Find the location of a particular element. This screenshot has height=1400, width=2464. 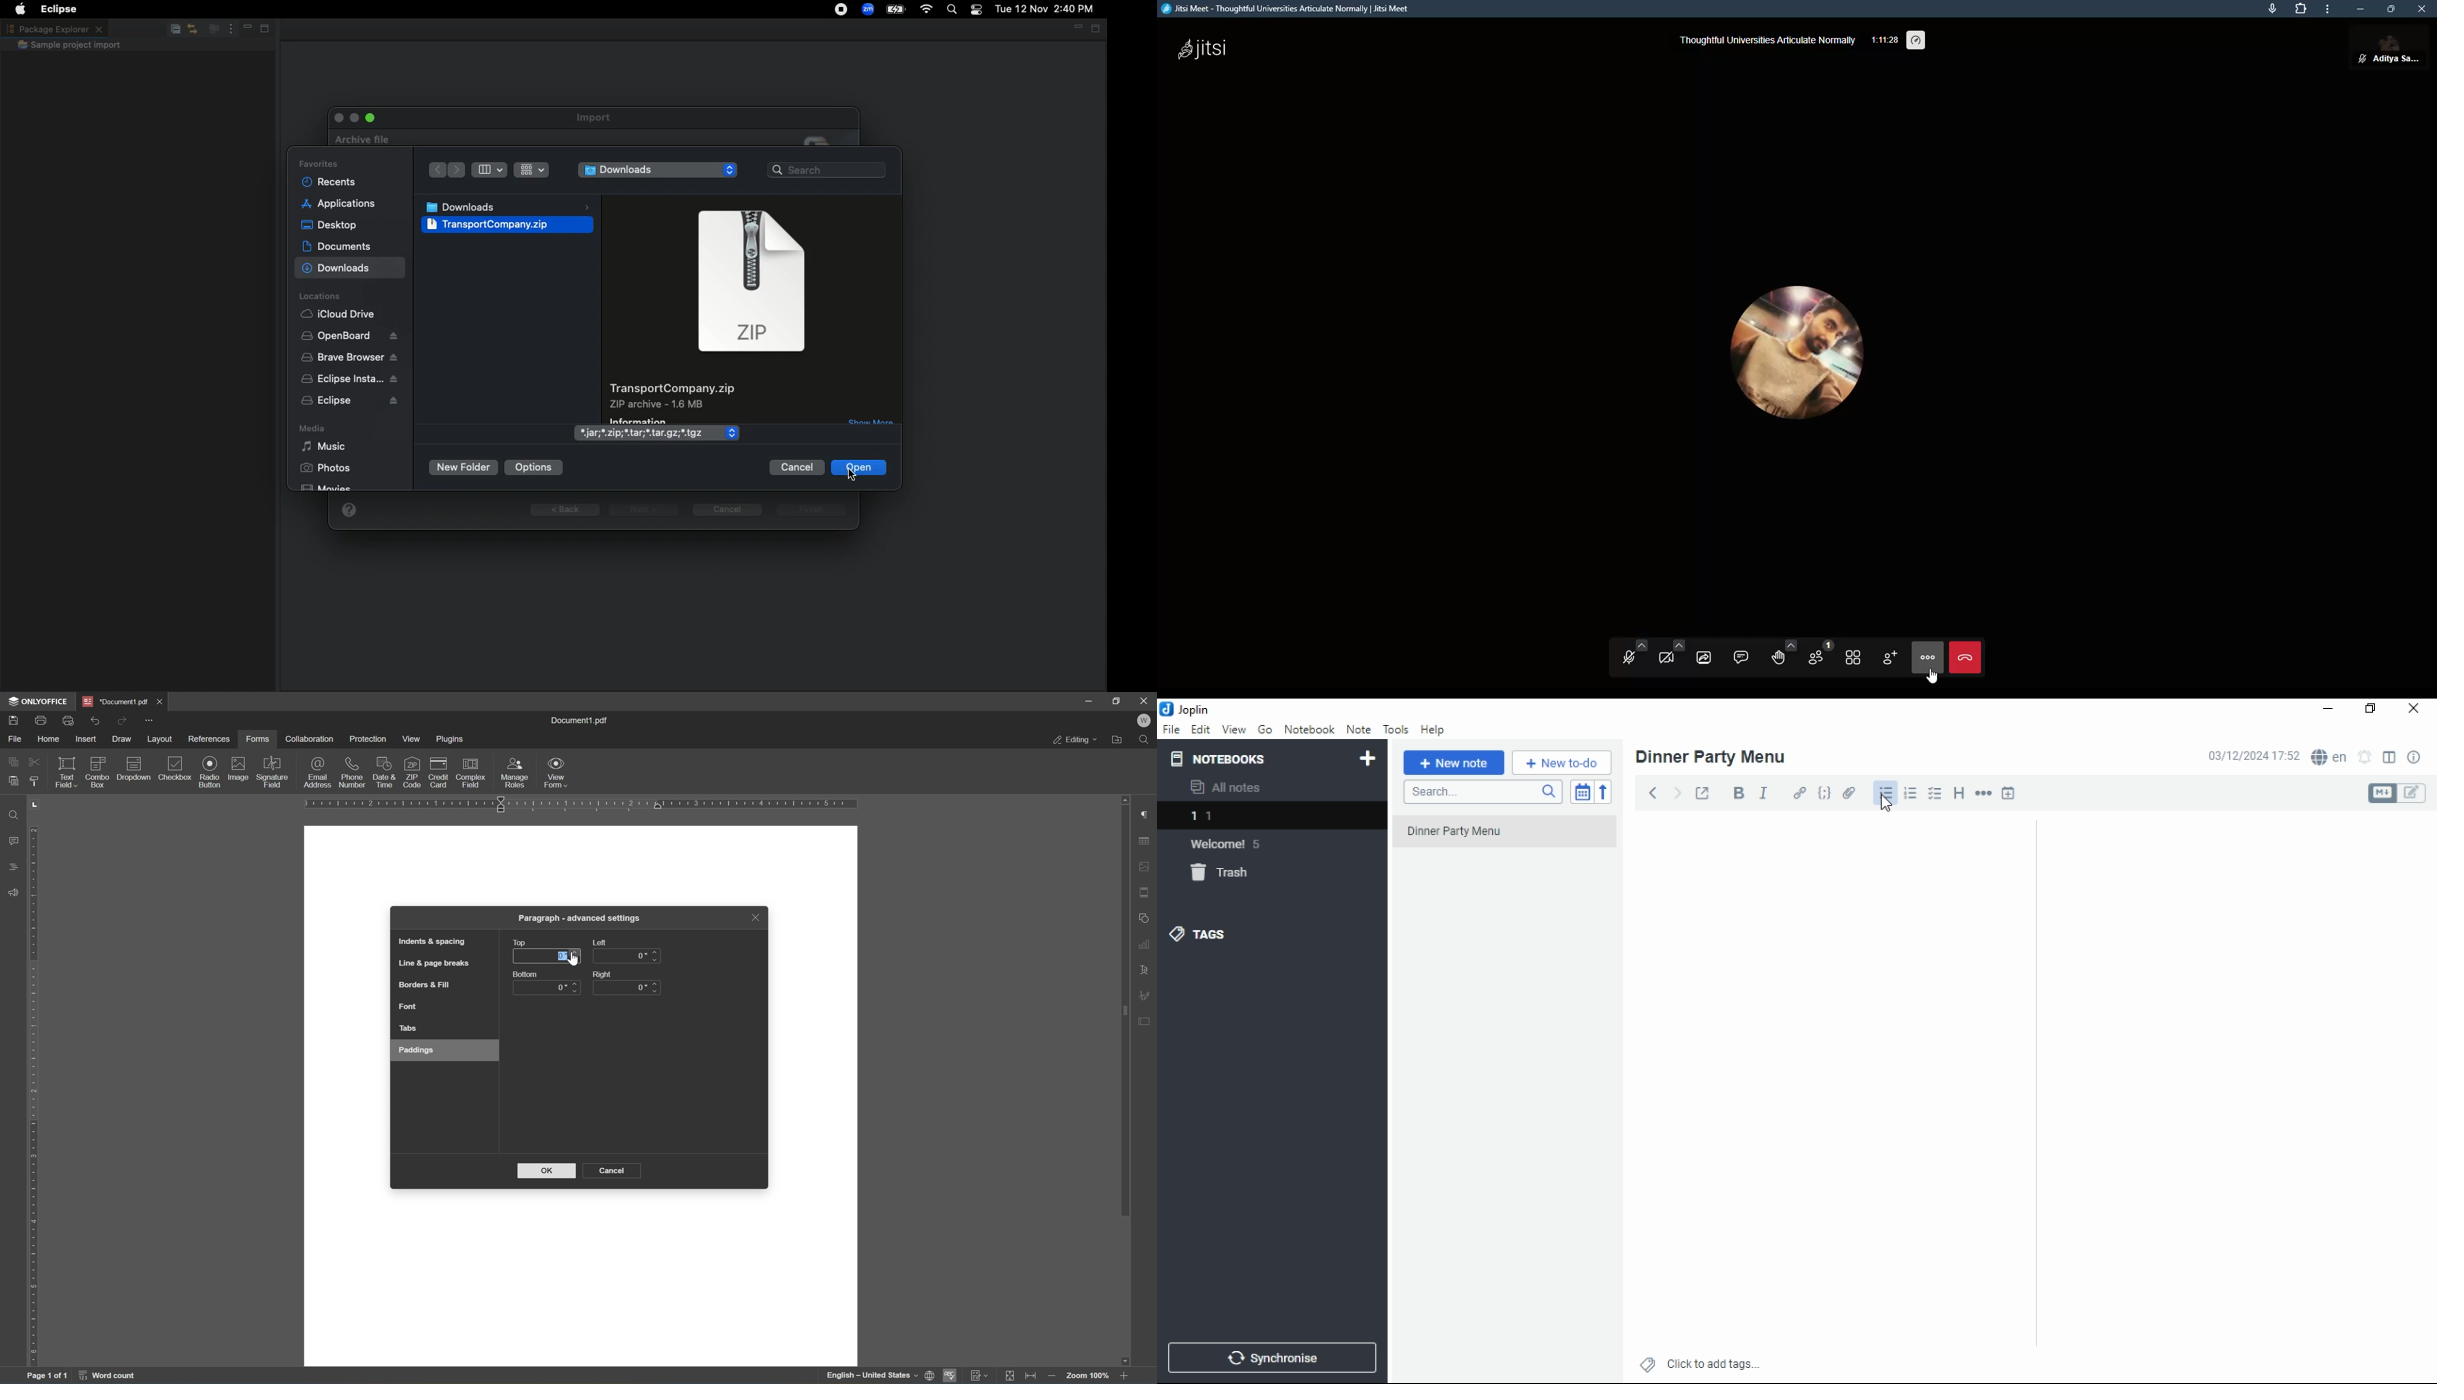

cursor is located at coordinates (1886, 806).